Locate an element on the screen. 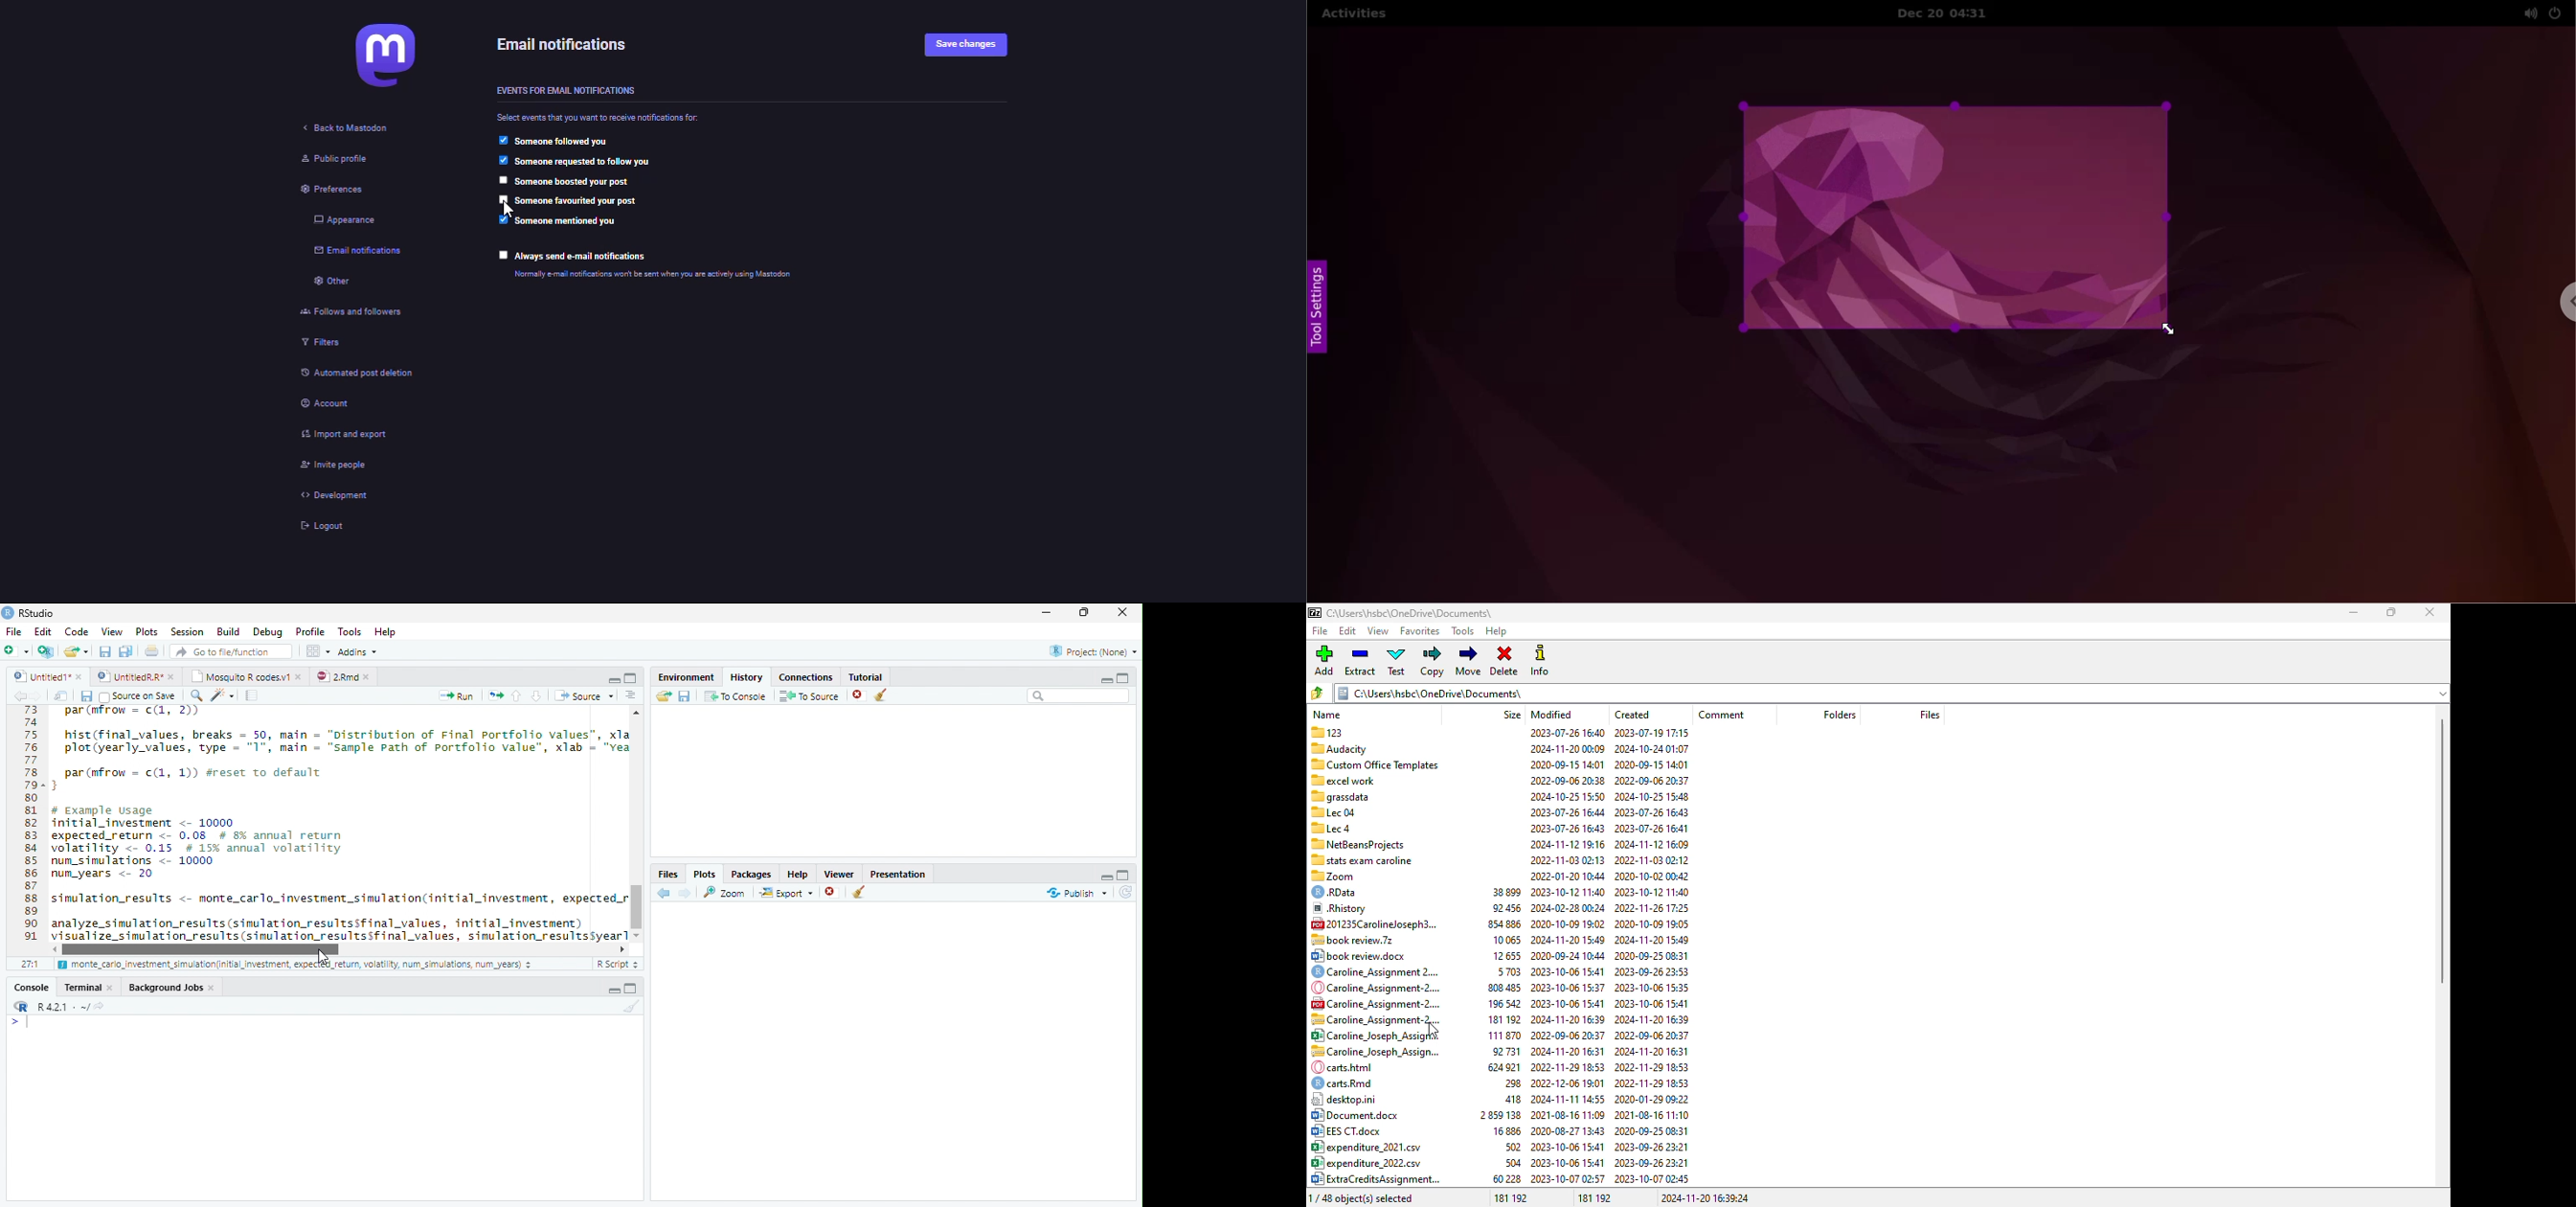 The height and width of the screenshot is (1232, 2576). Environment is located at coordinates (686, 675).